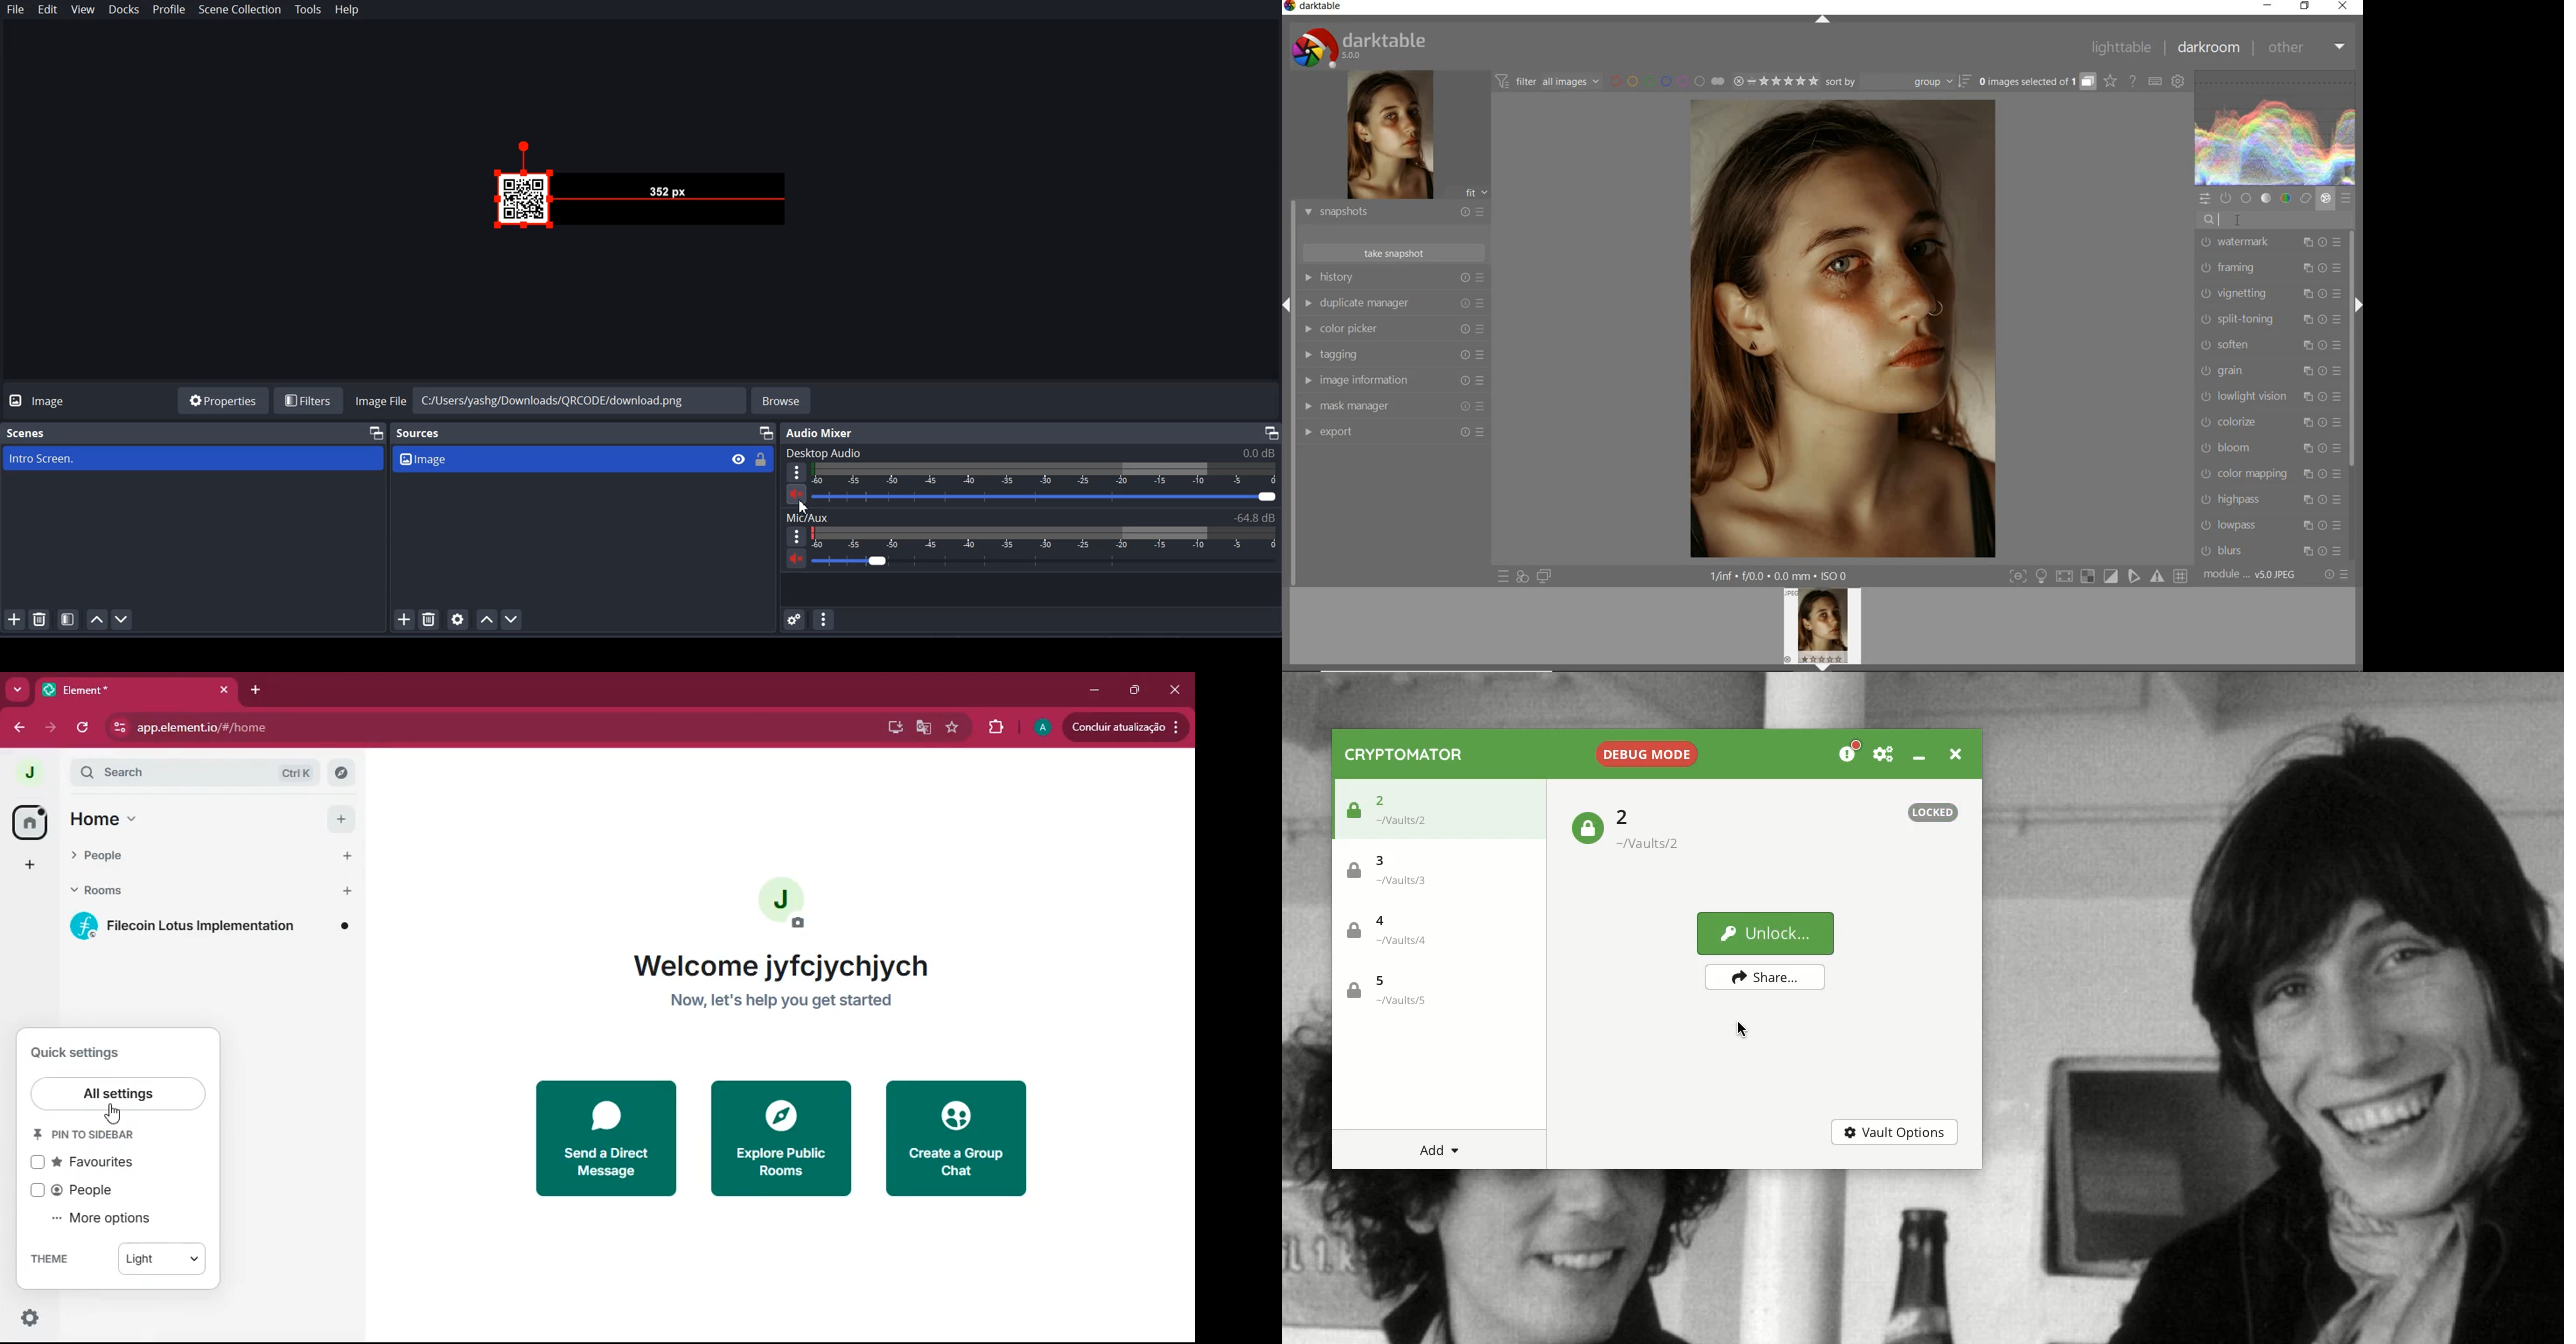 The image size is (2576, 1344). I want to click on Mute, so click(797, 495).